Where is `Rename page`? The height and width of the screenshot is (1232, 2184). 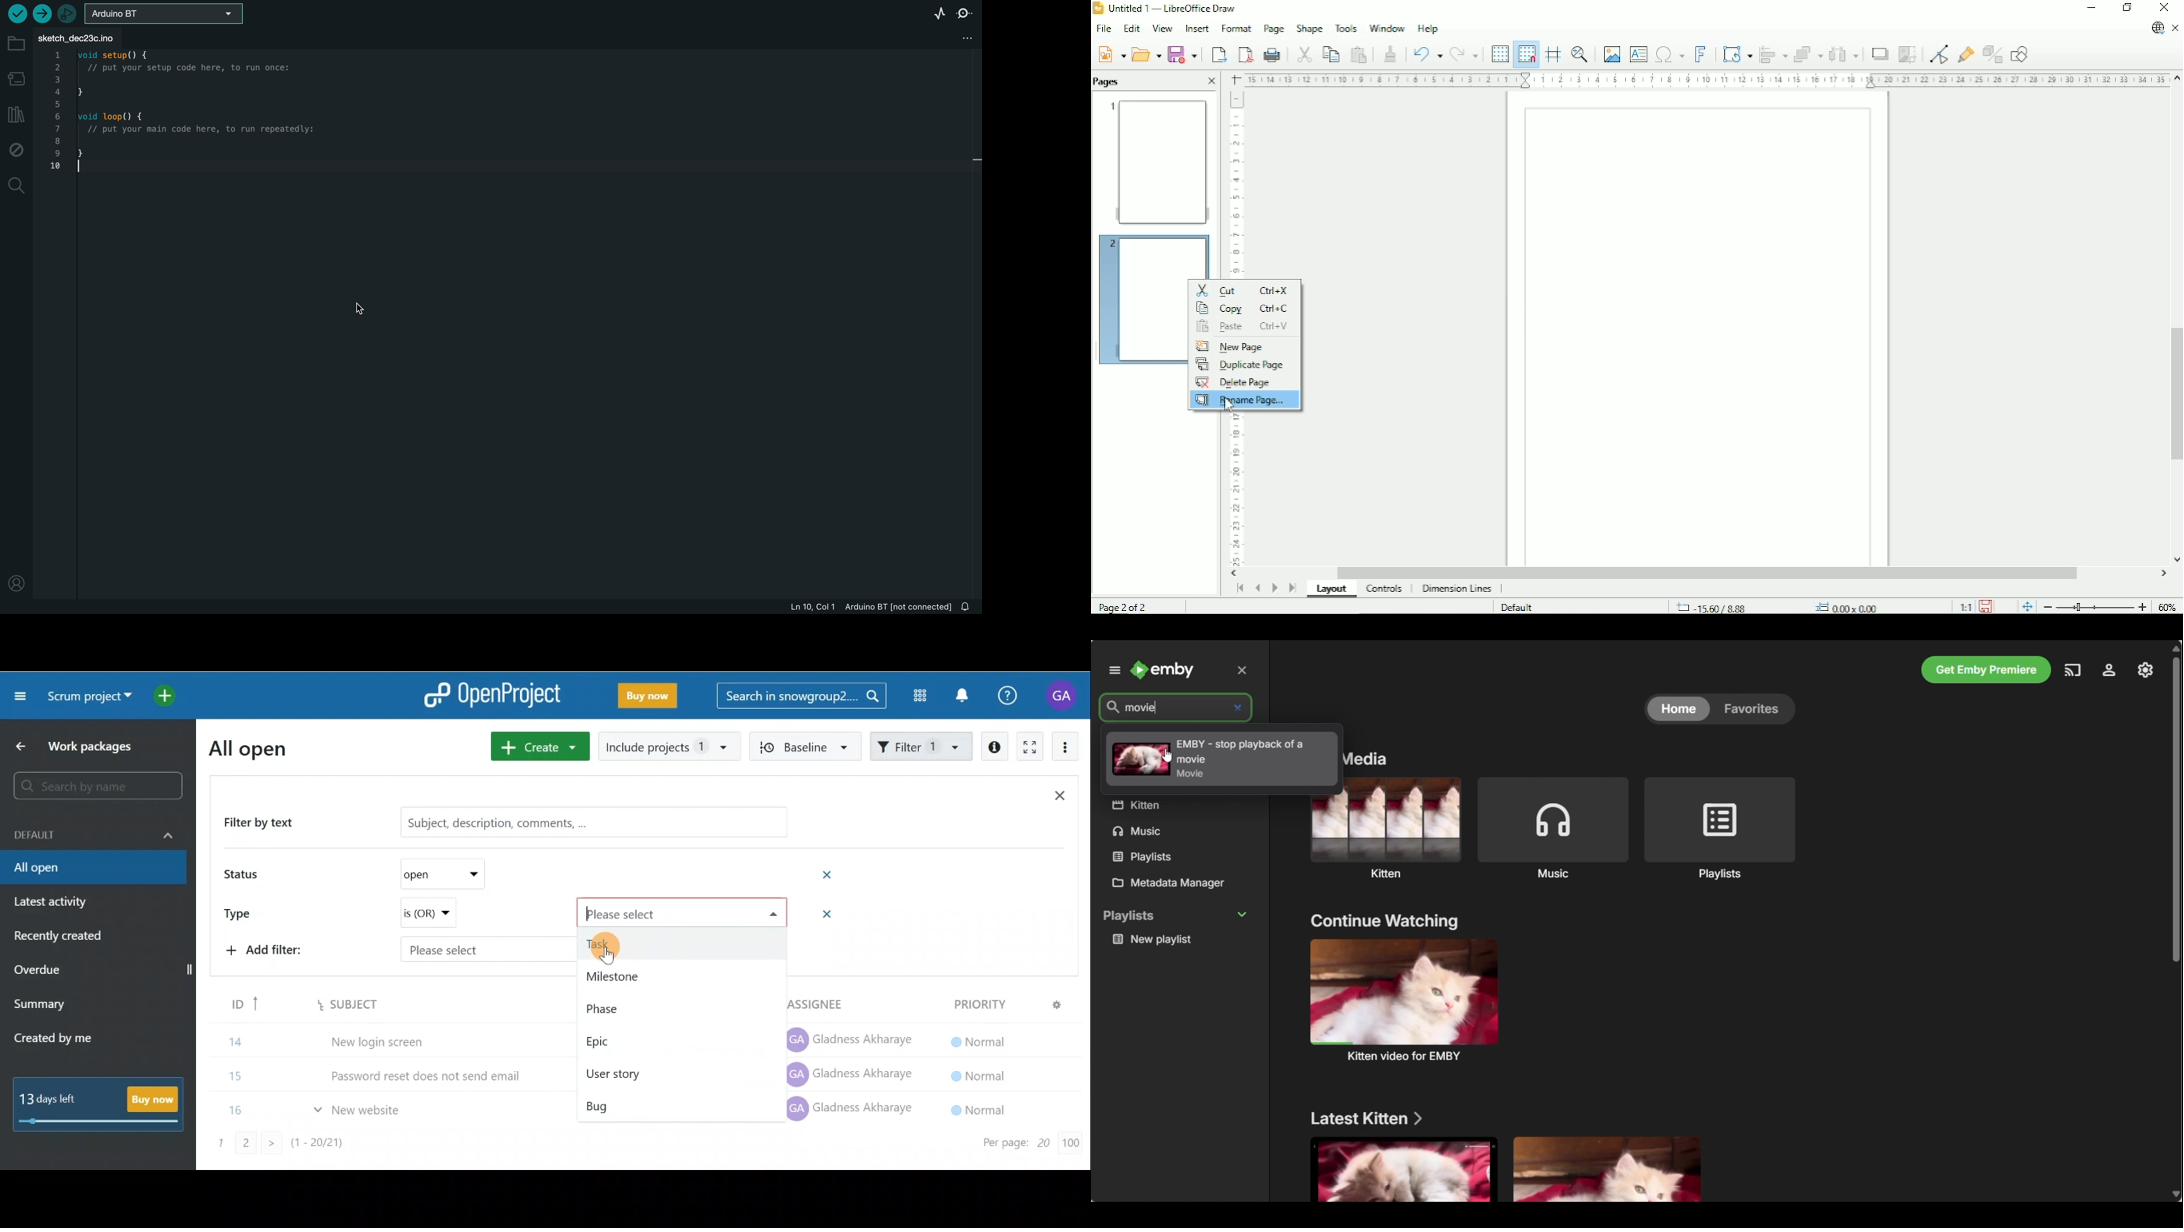
Rename page is located at coordinates (1244, 401).